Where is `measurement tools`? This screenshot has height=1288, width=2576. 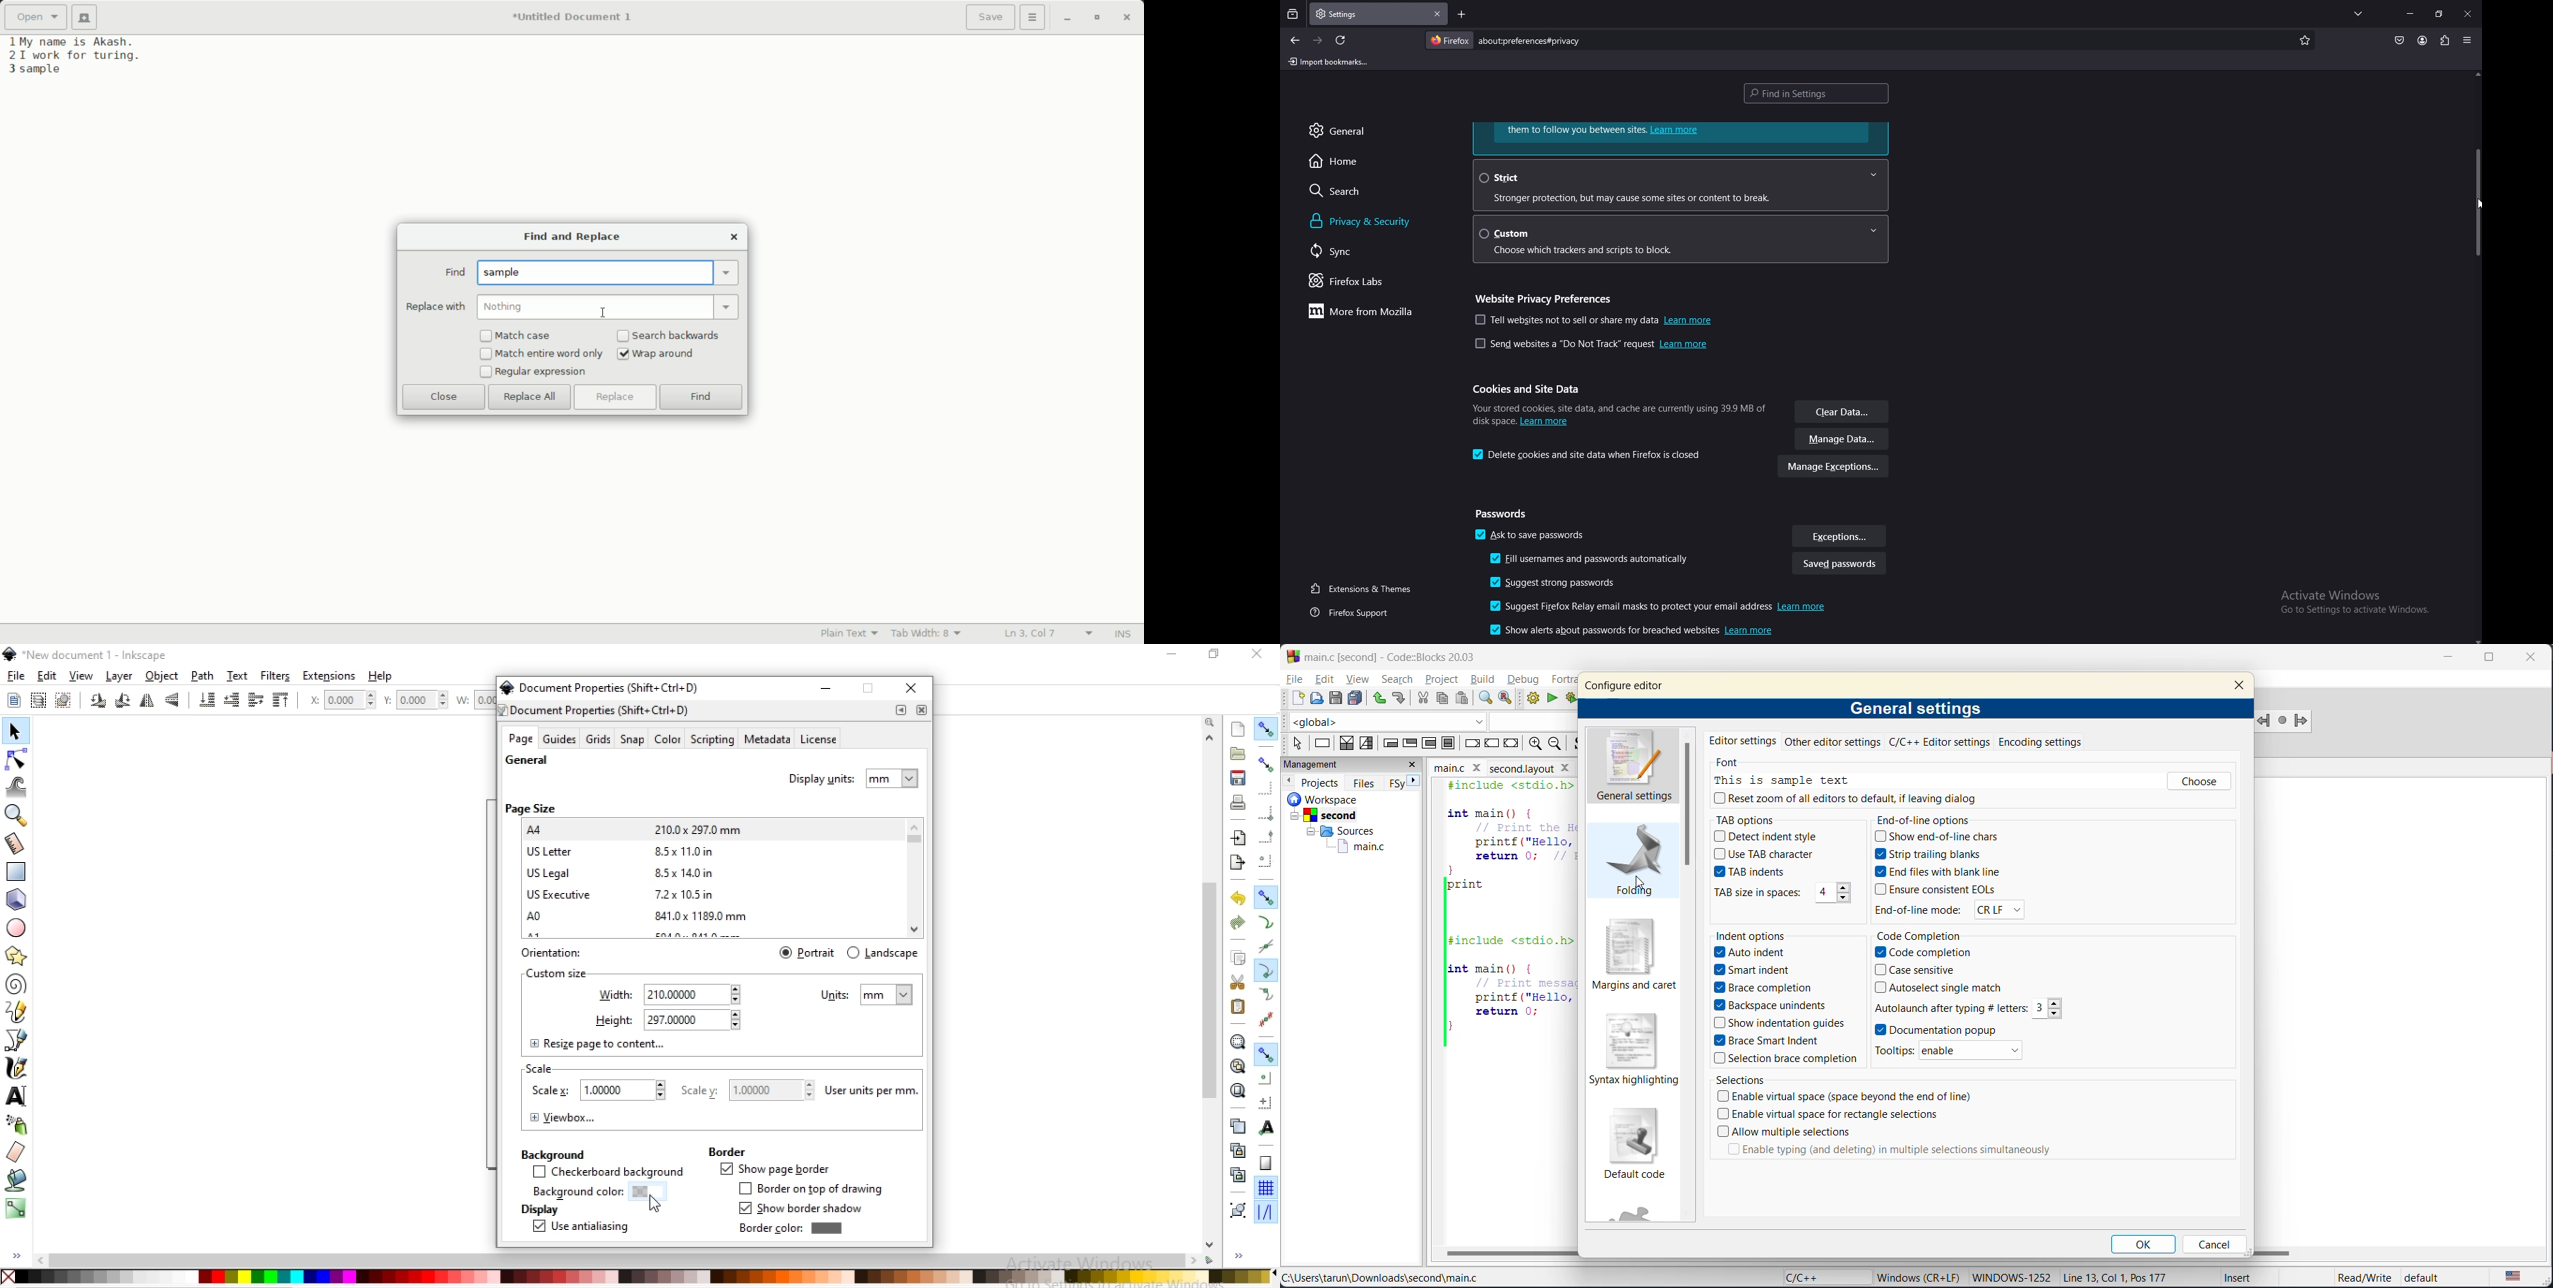
measurement tools is located at coordinates (18, 844).